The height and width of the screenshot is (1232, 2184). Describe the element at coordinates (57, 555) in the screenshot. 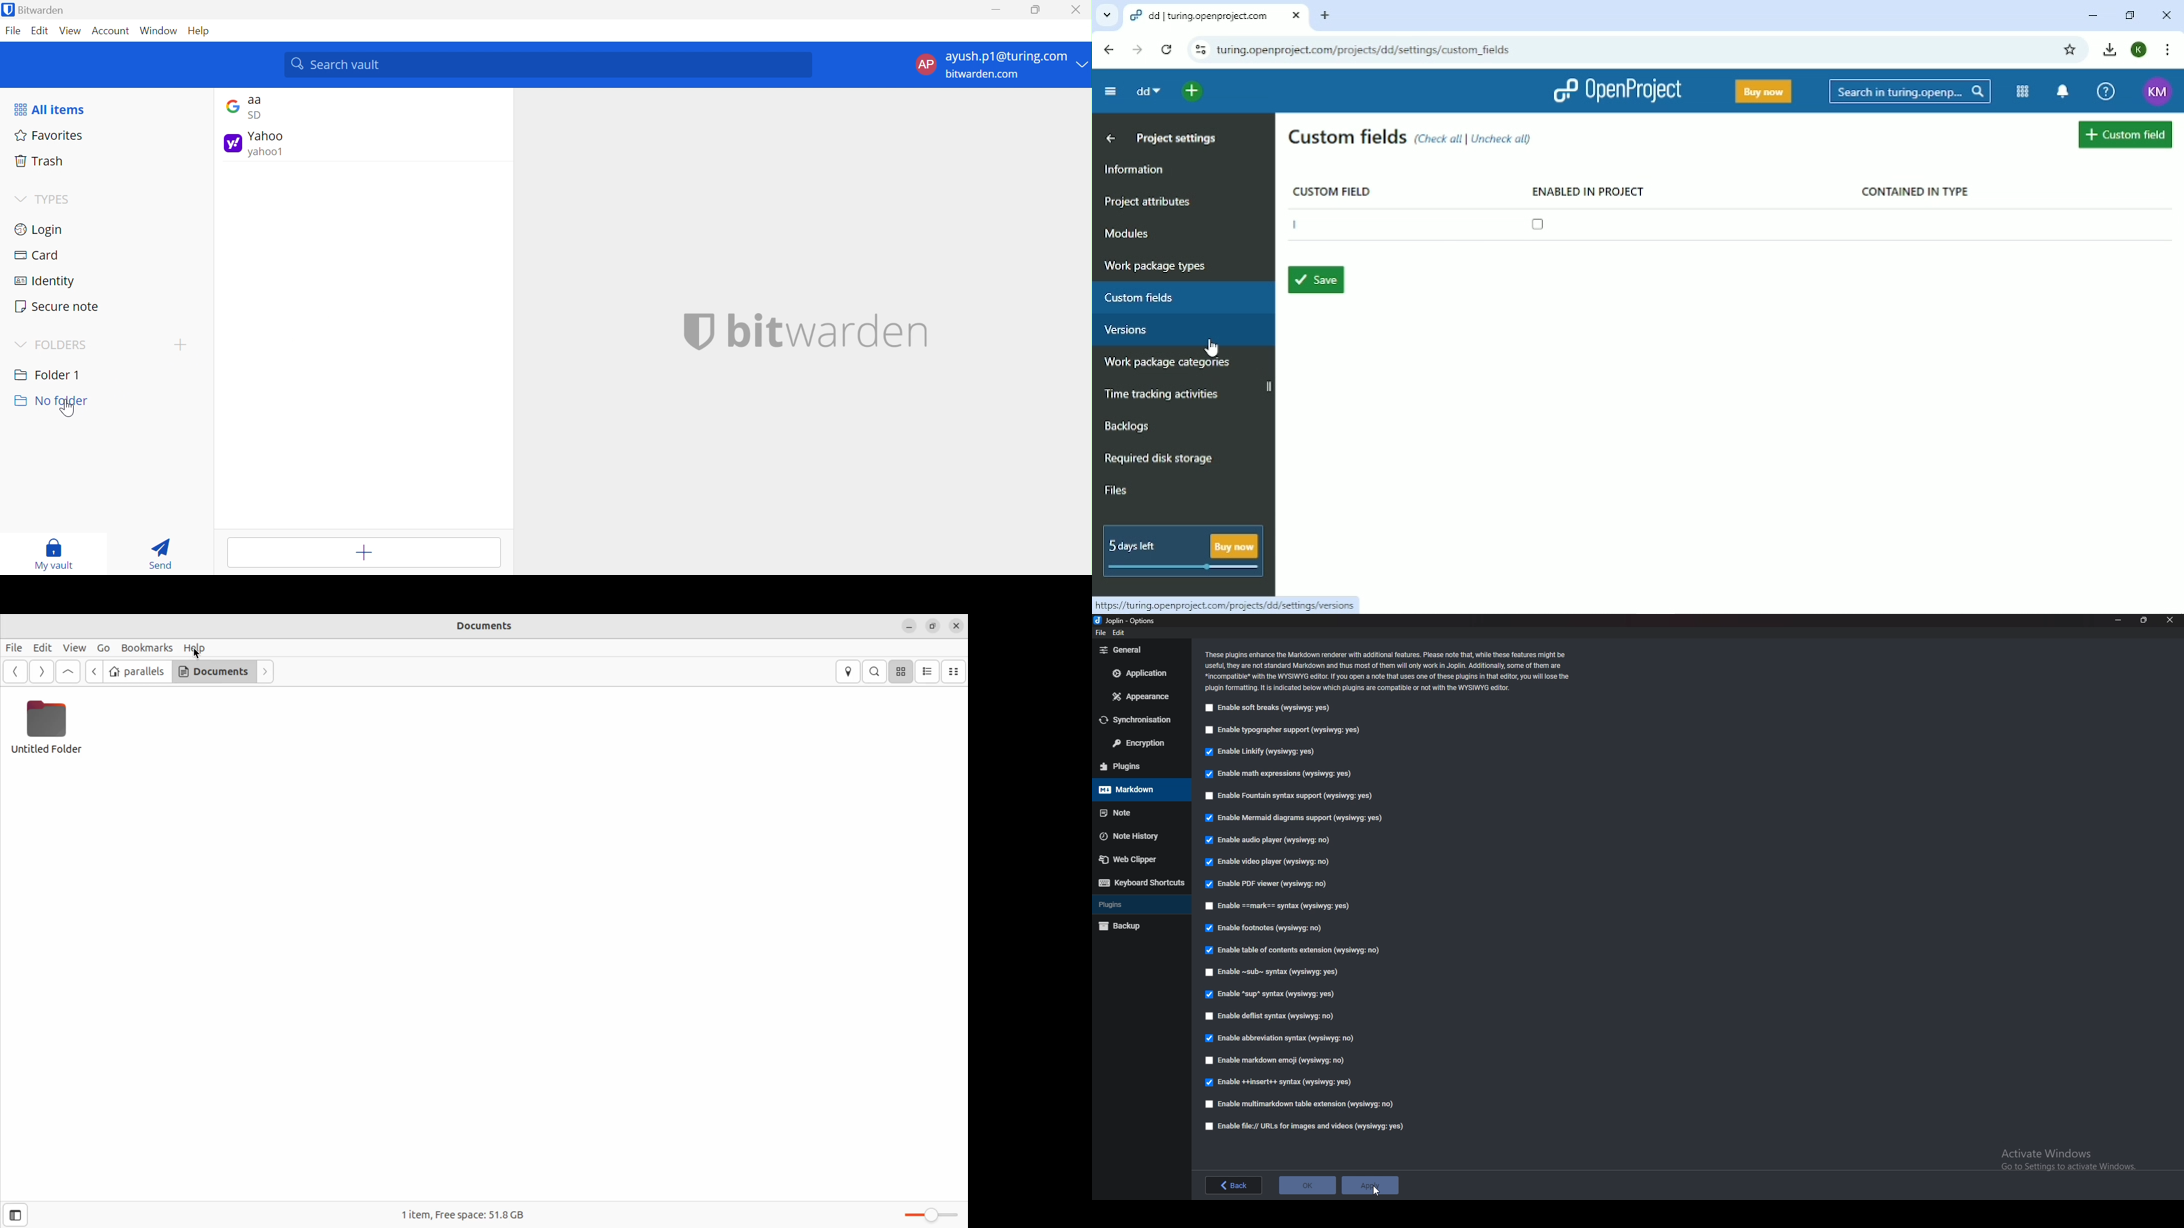

I see `My vault` at that location.